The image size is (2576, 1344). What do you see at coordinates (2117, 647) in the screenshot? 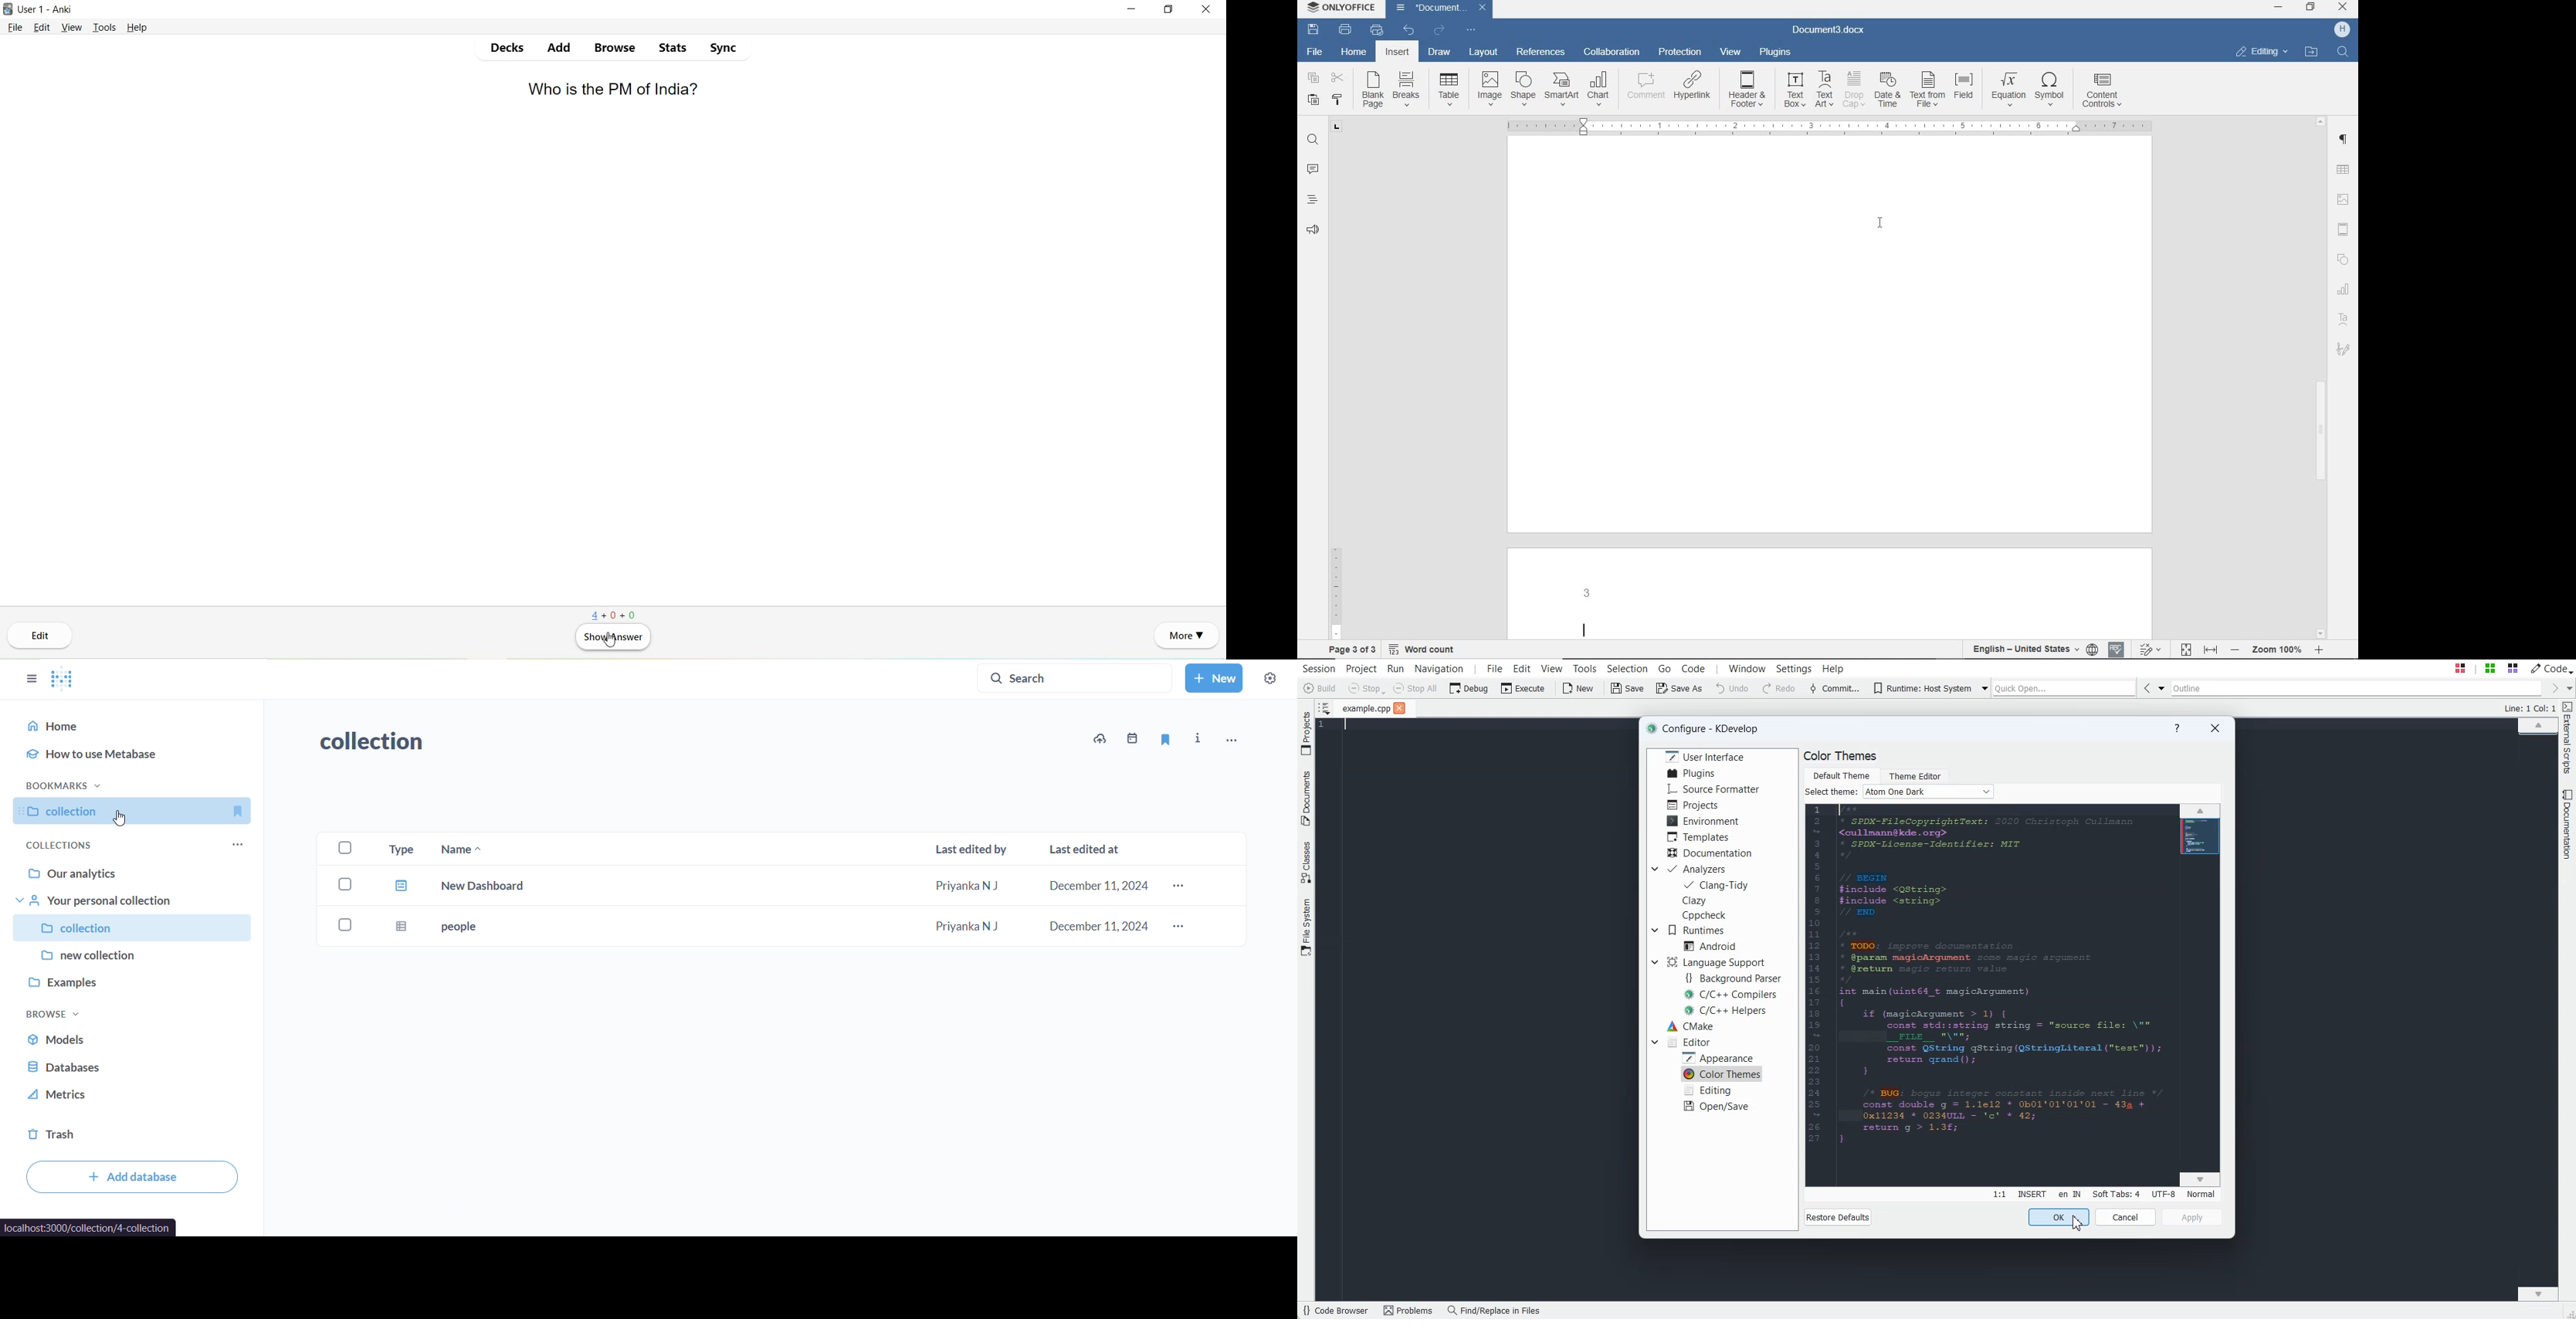
I see `Spell check` at bounding box center [2117, 647].